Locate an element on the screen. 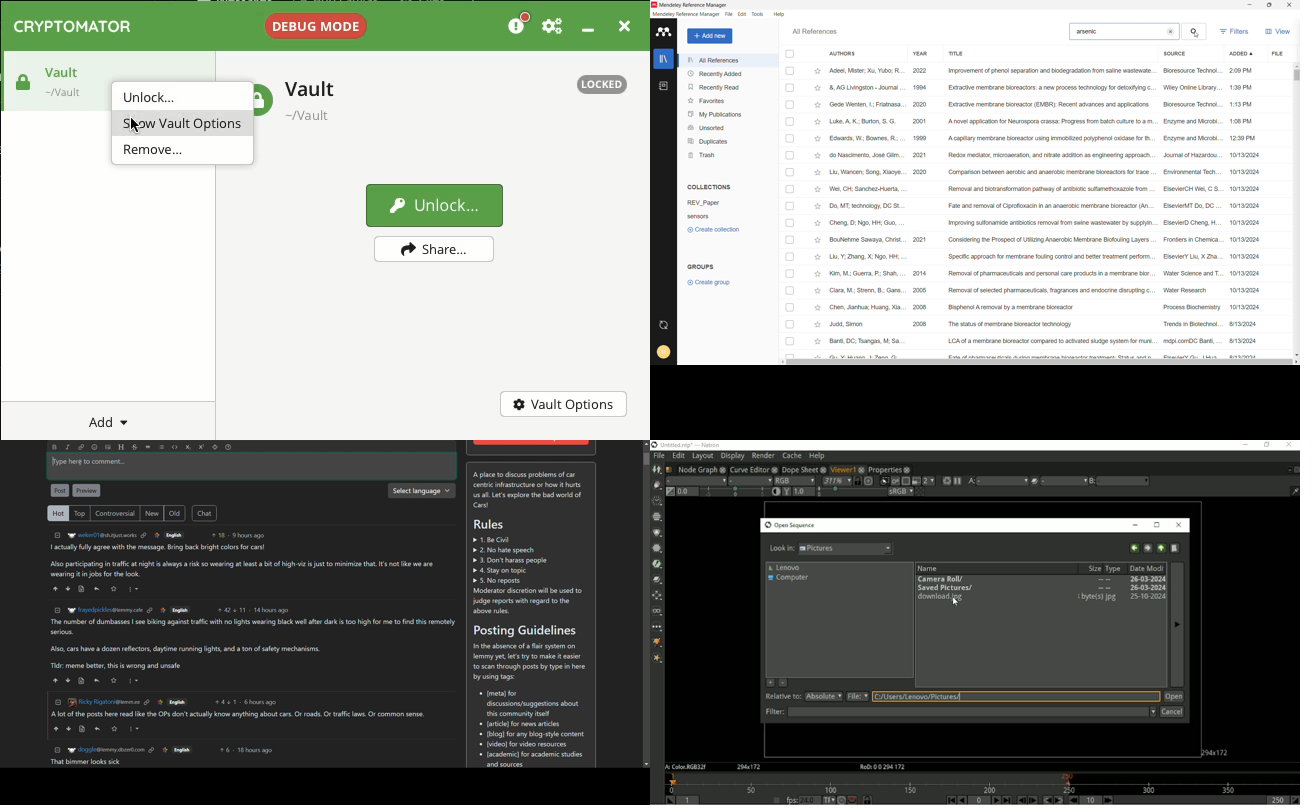 This screenshot has width=1316, height=812. strikethrough is located at coordinates (135, 447).